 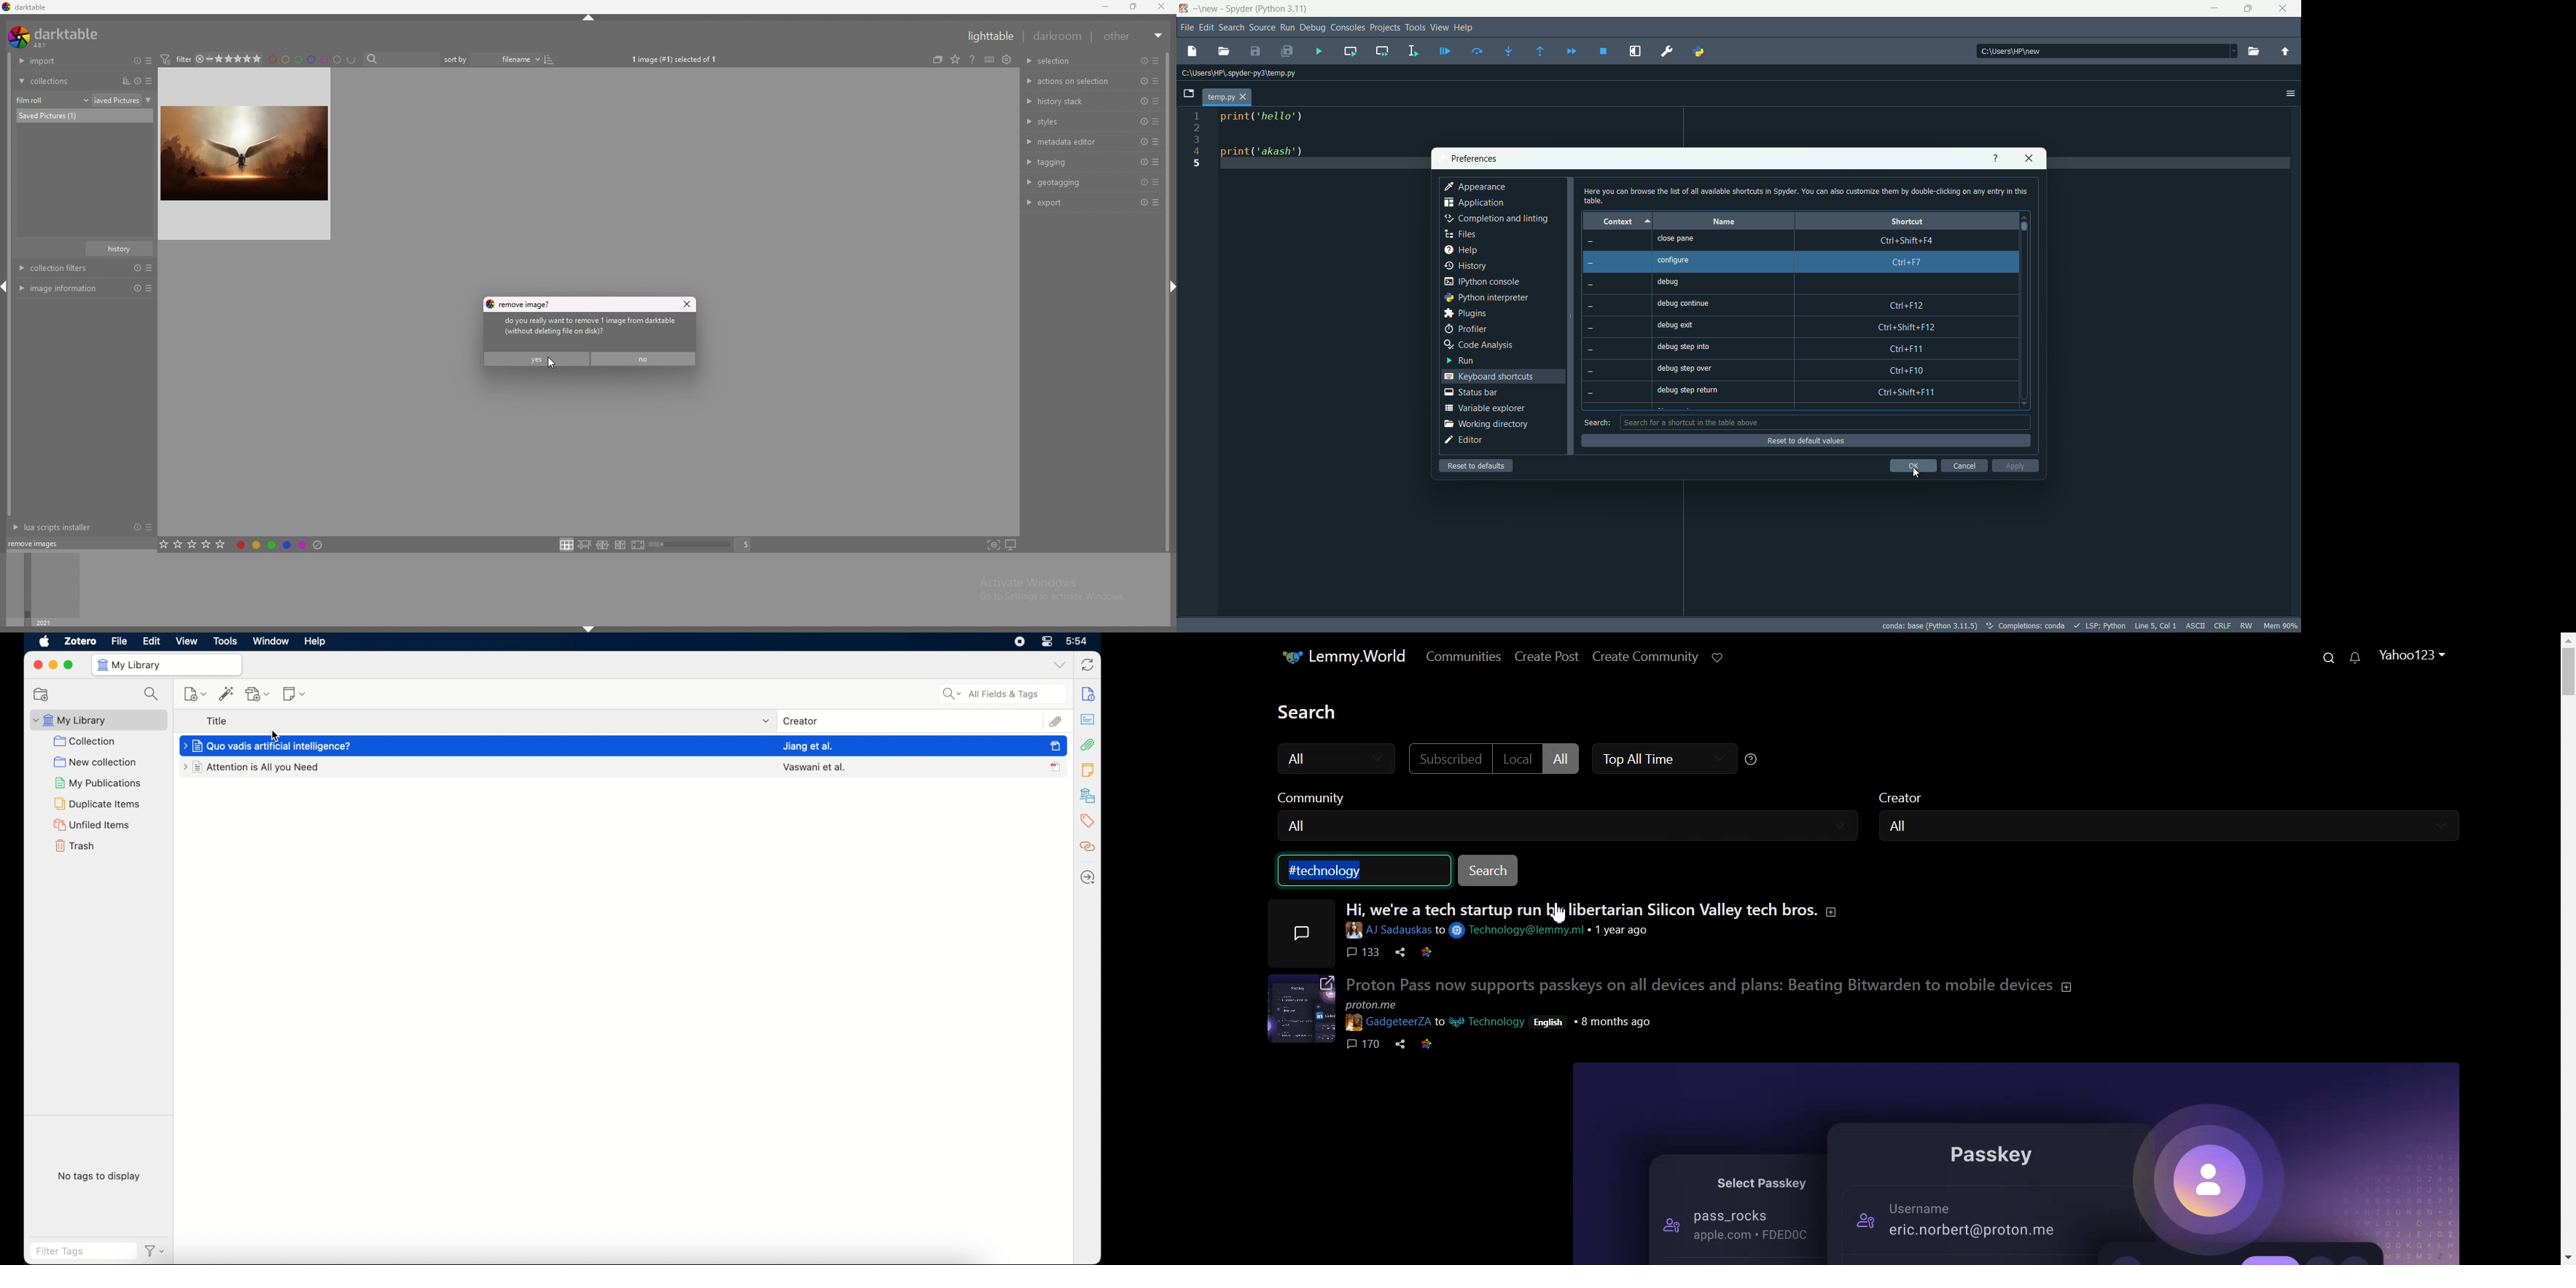 I want to click on zotero, so click(x=81, y=641).